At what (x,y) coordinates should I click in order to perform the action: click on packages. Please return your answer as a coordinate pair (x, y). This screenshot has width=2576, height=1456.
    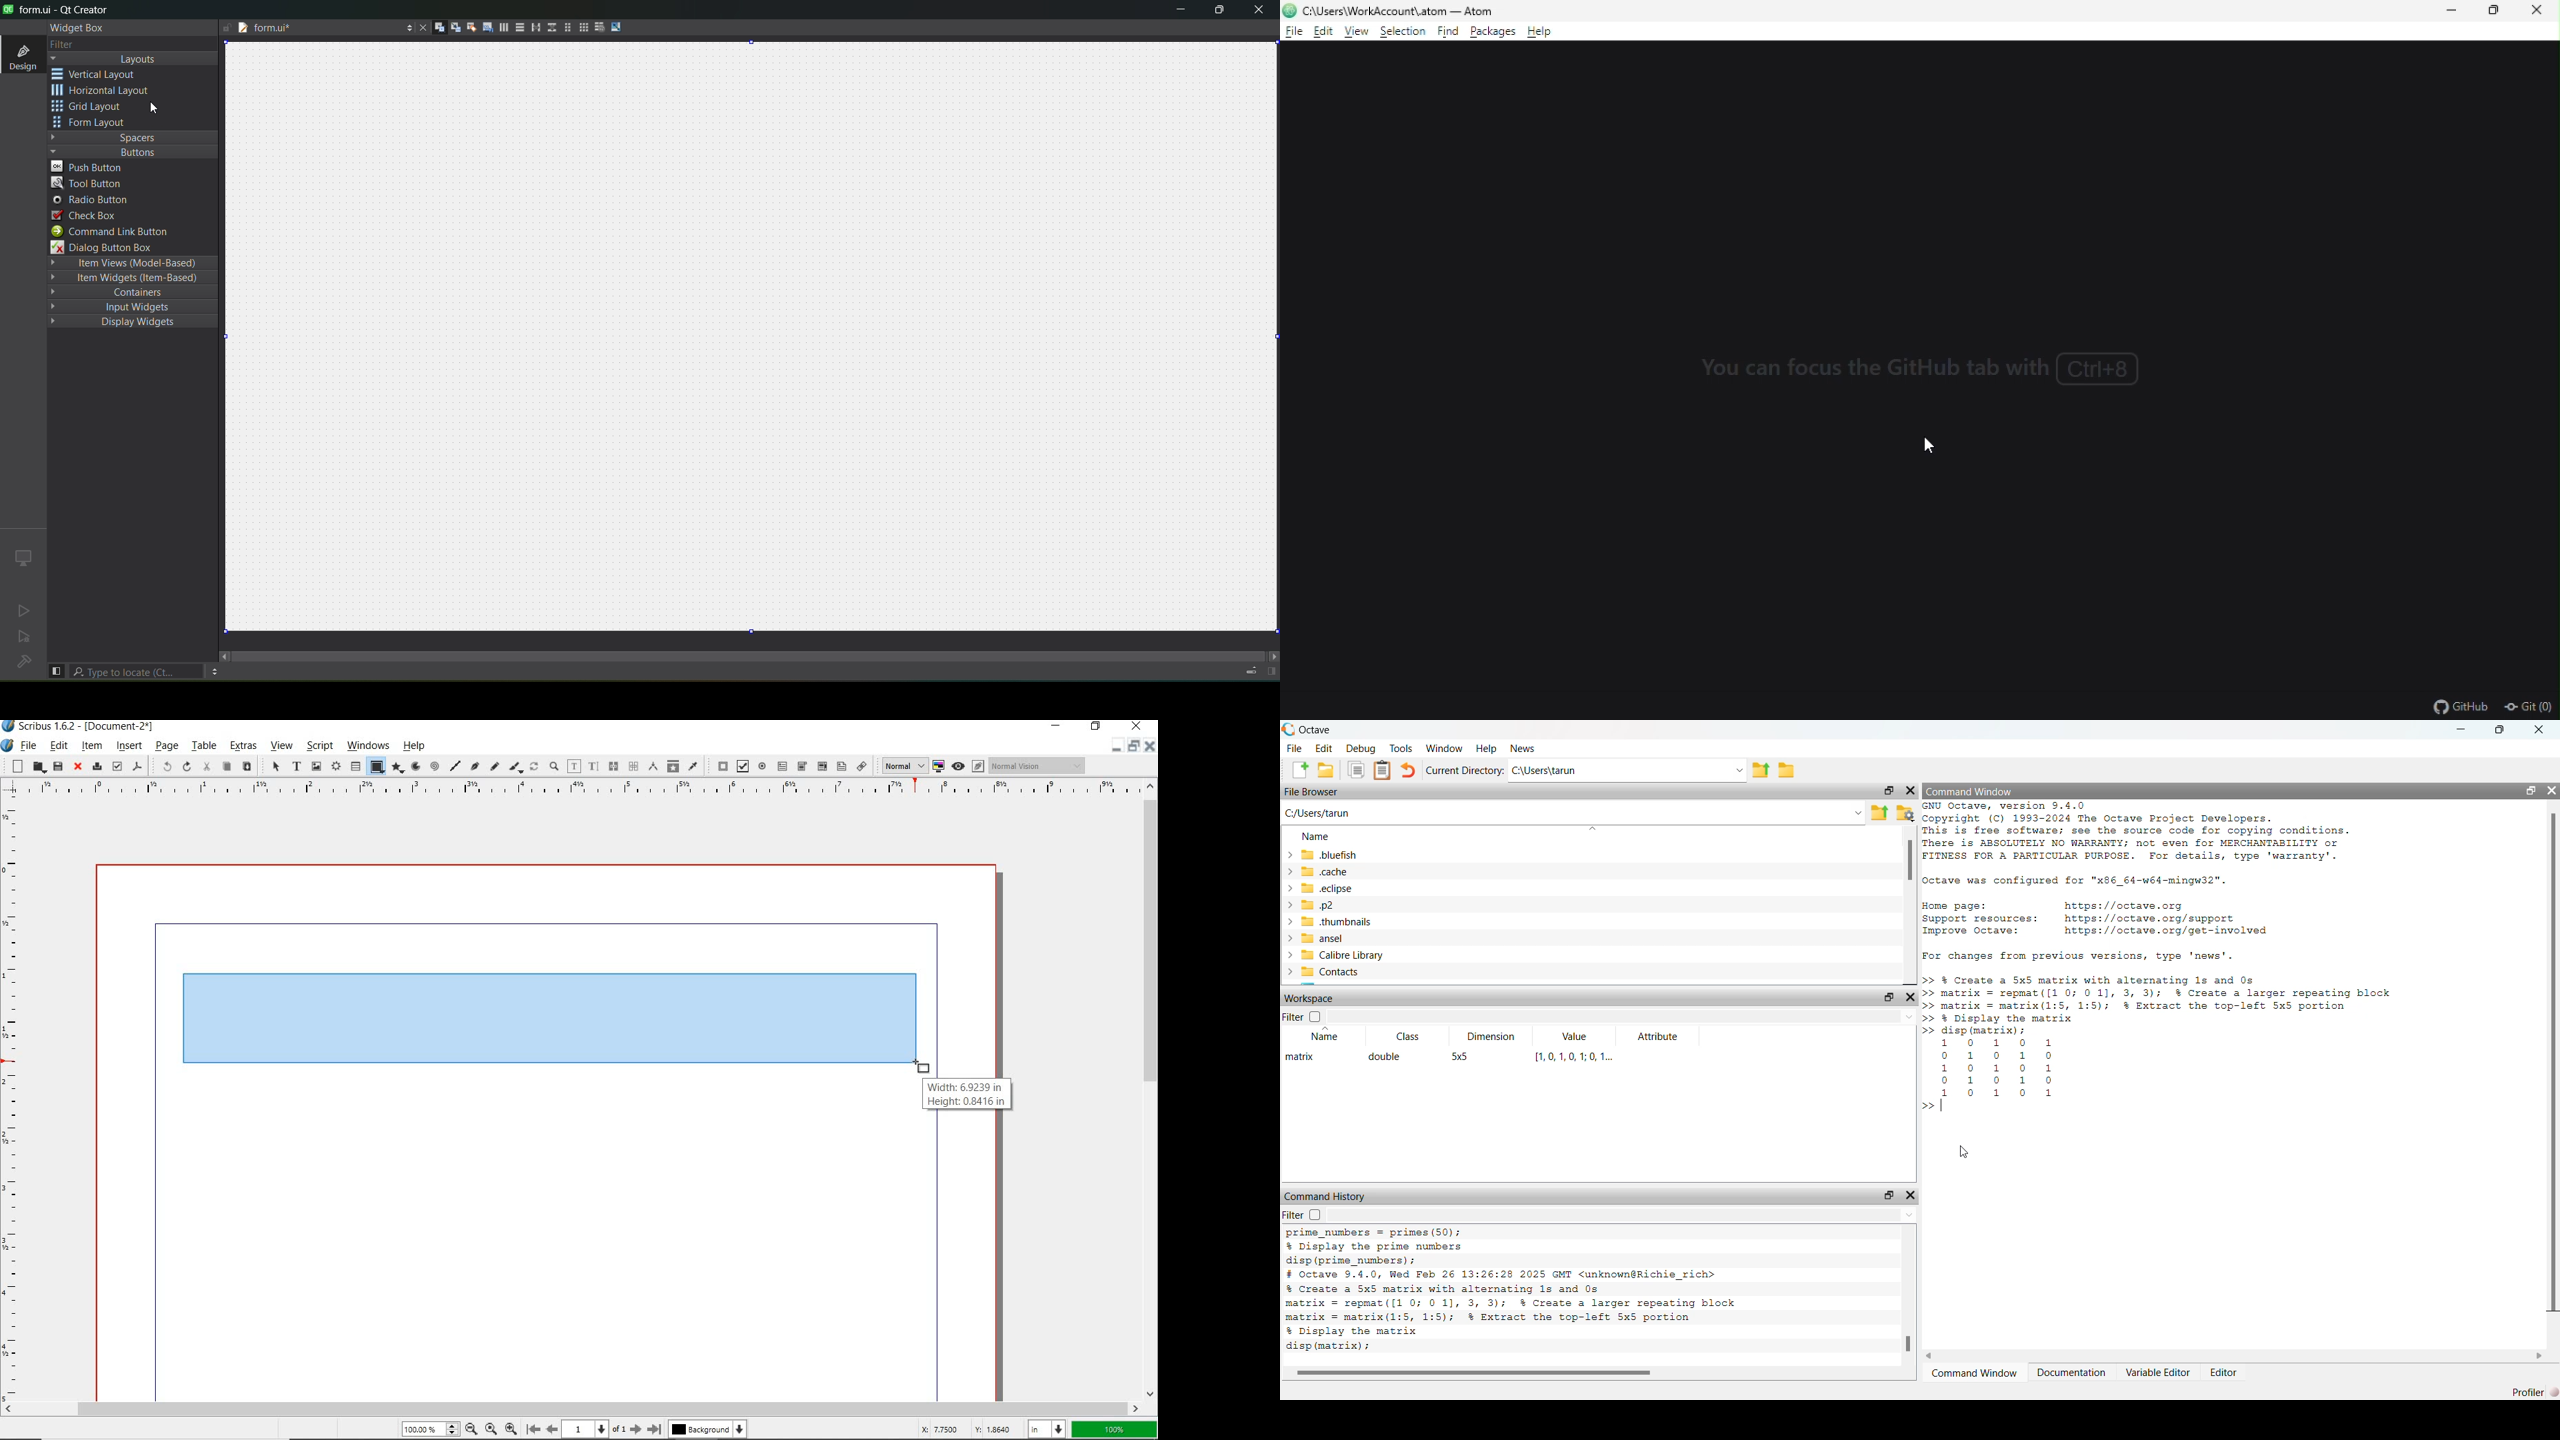
    Looking at the image, I should click on (1494, 32).